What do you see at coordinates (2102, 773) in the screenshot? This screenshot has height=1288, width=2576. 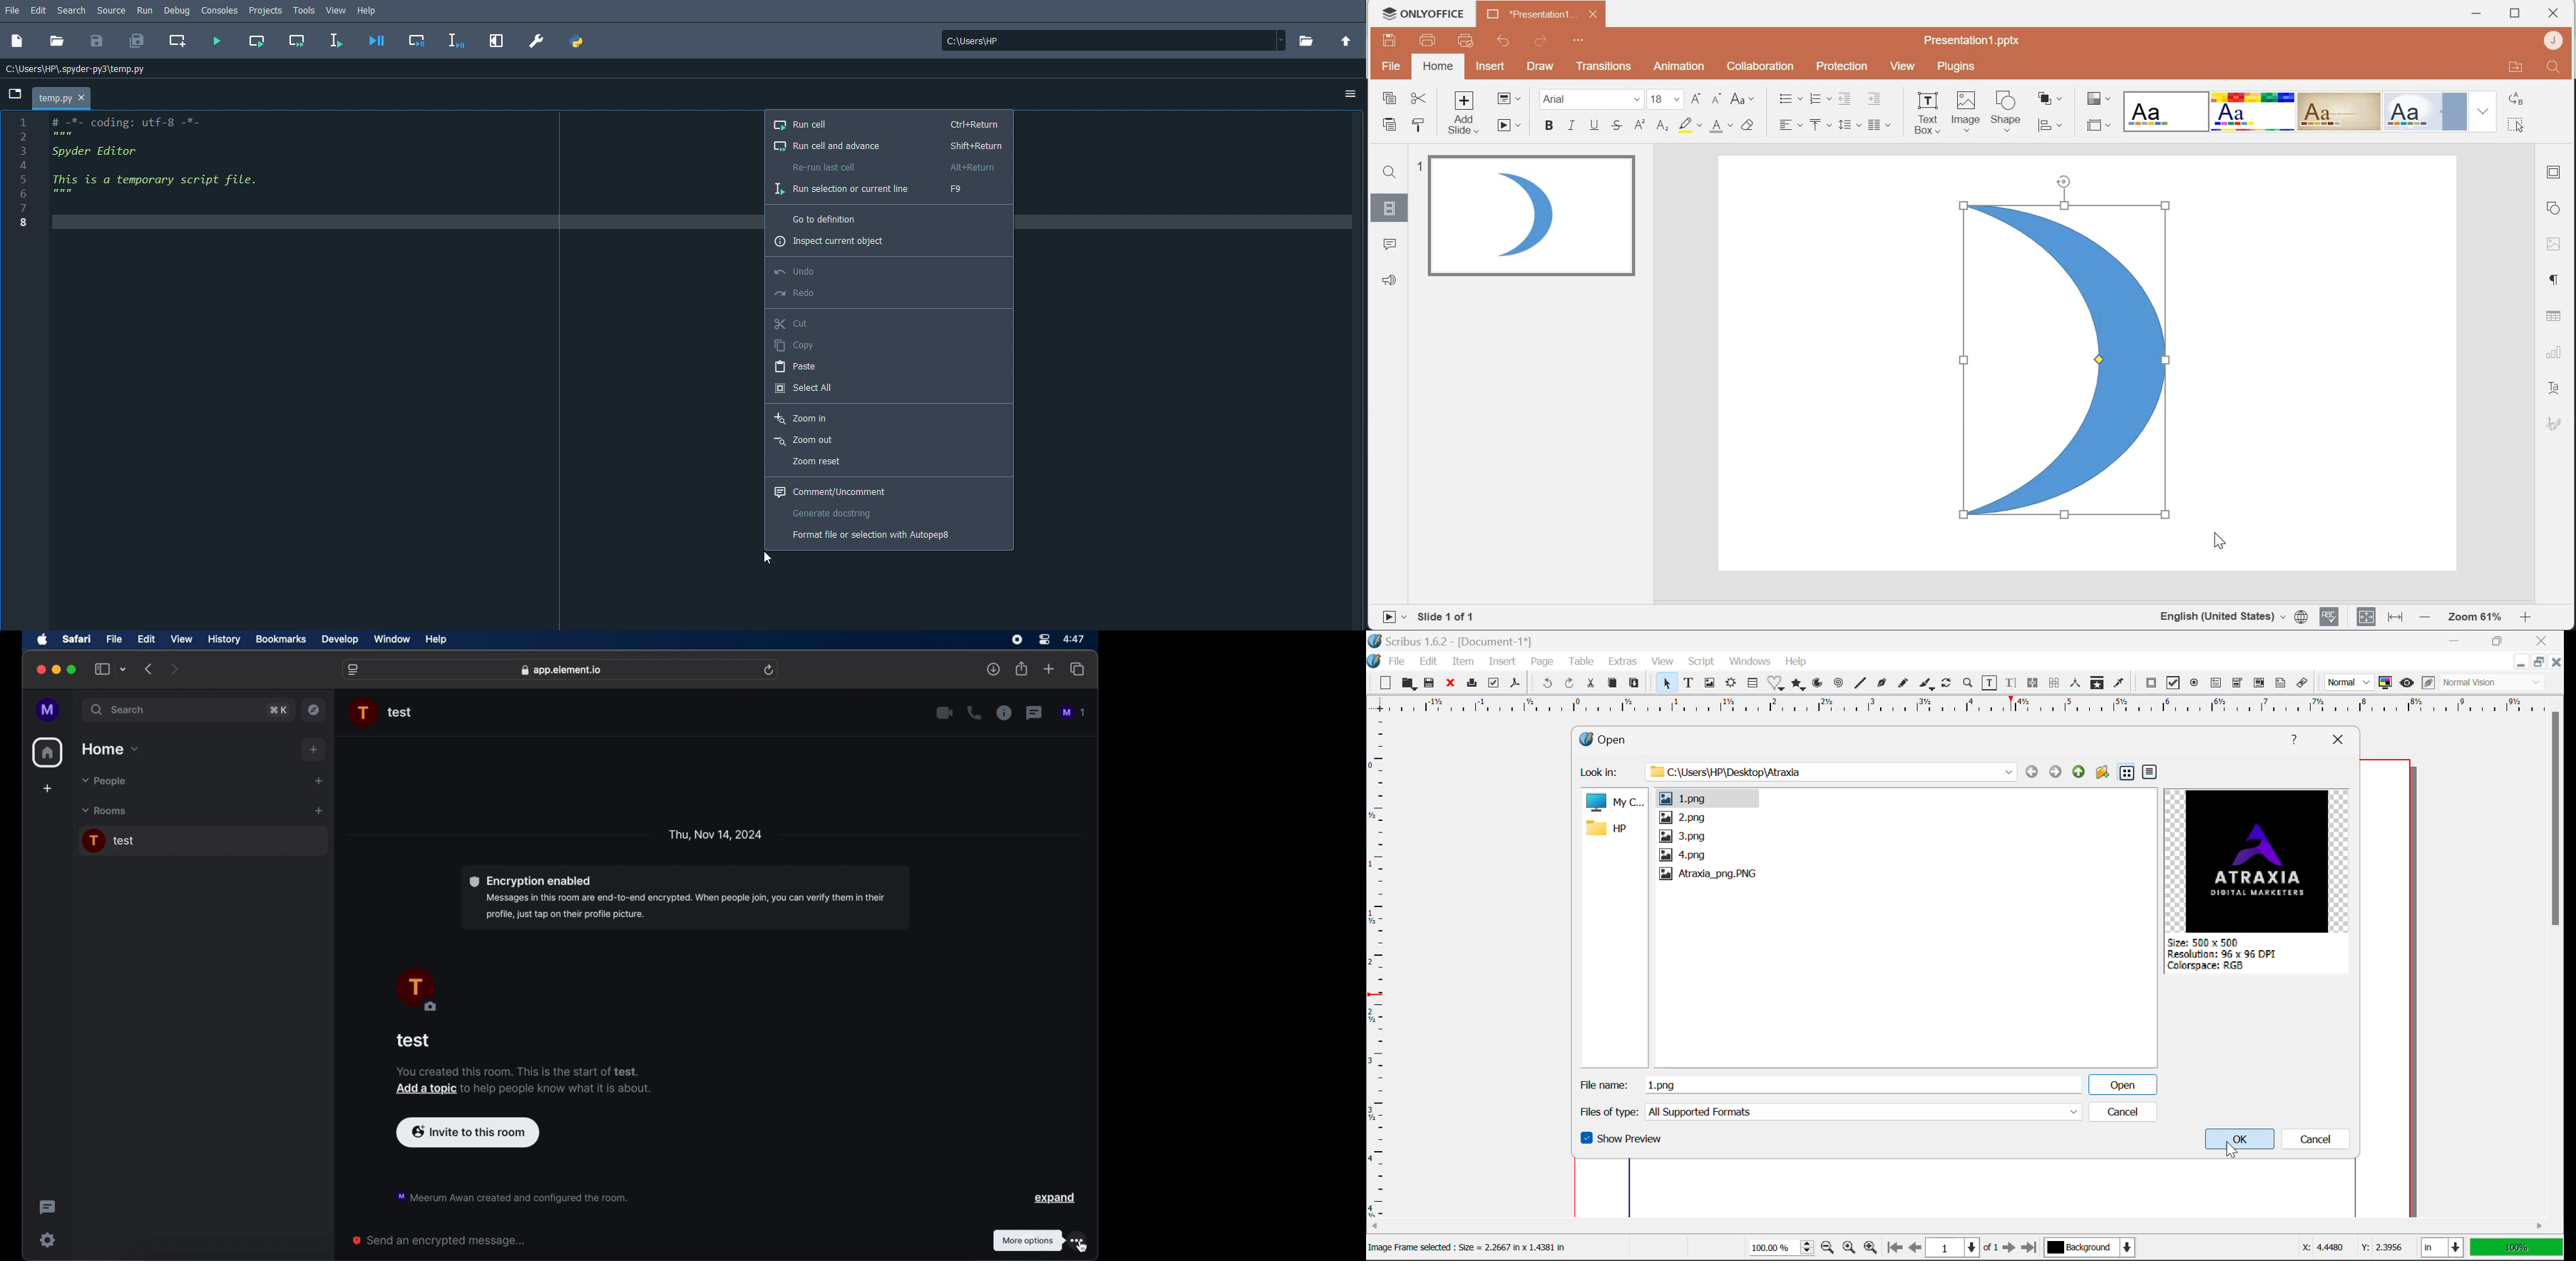 I see `New Folder` at bounding box center [2102, 773].